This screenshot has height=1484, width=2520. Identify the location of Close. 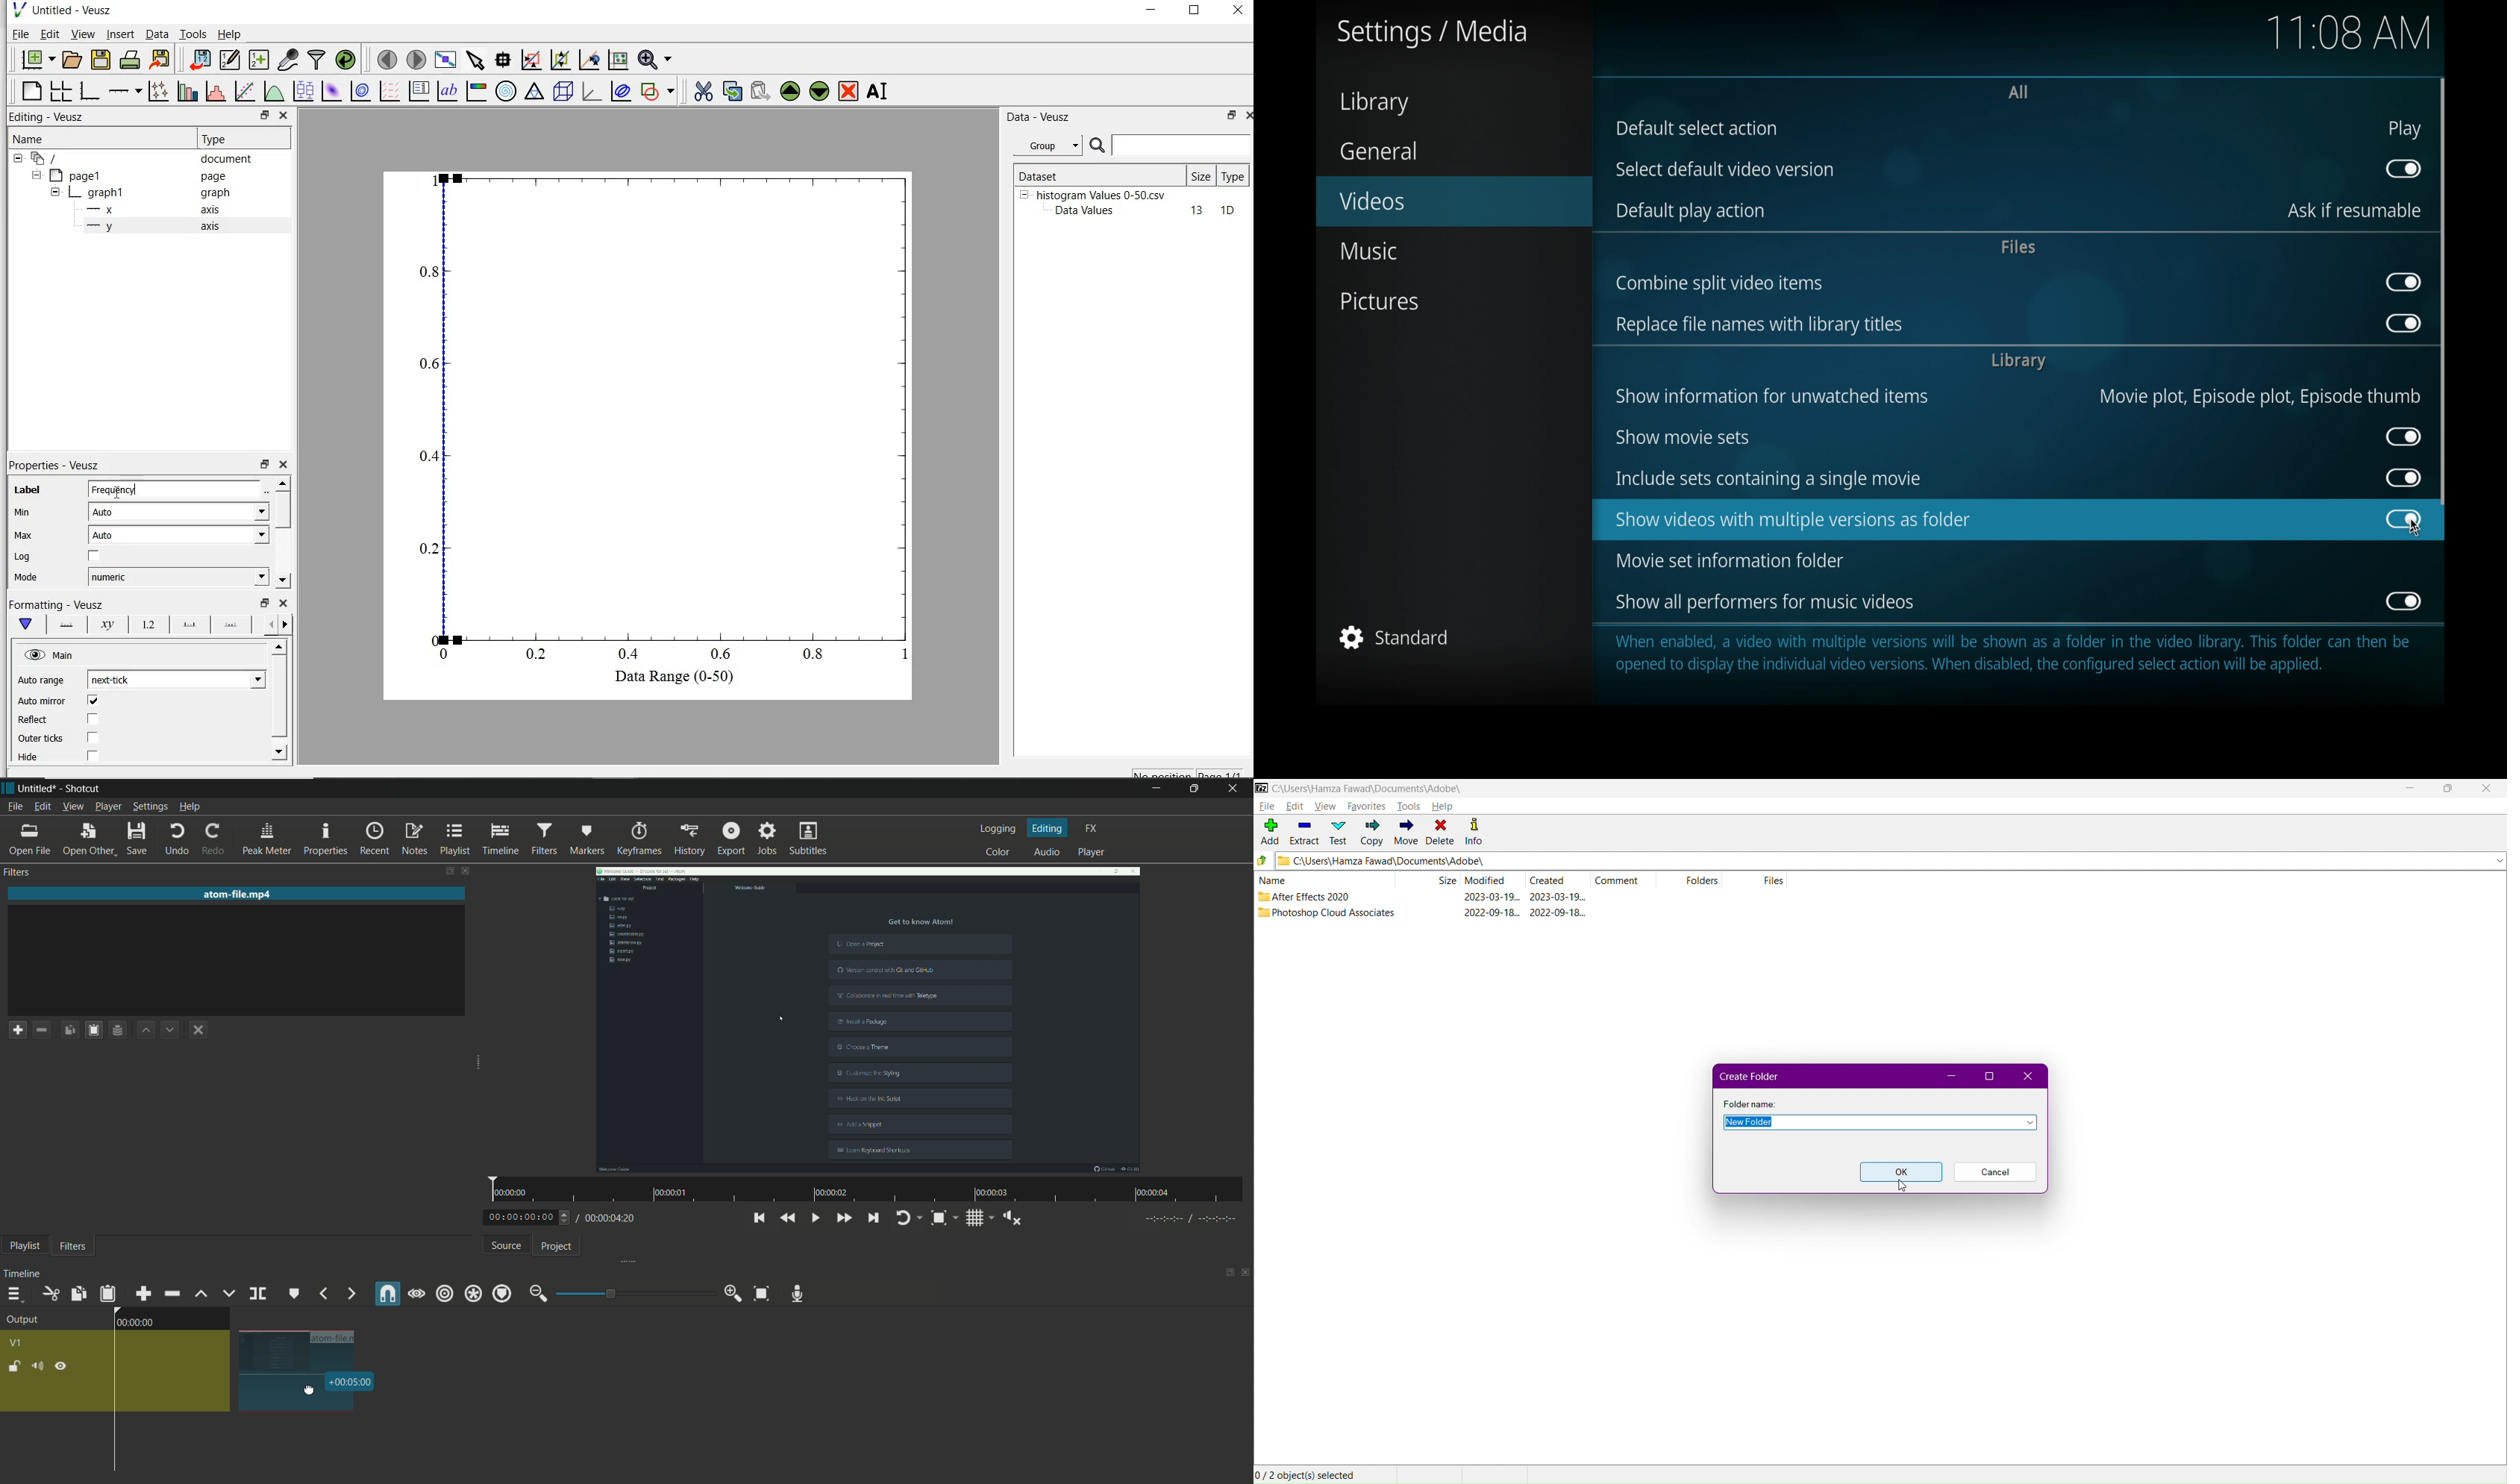
(2489, 789).